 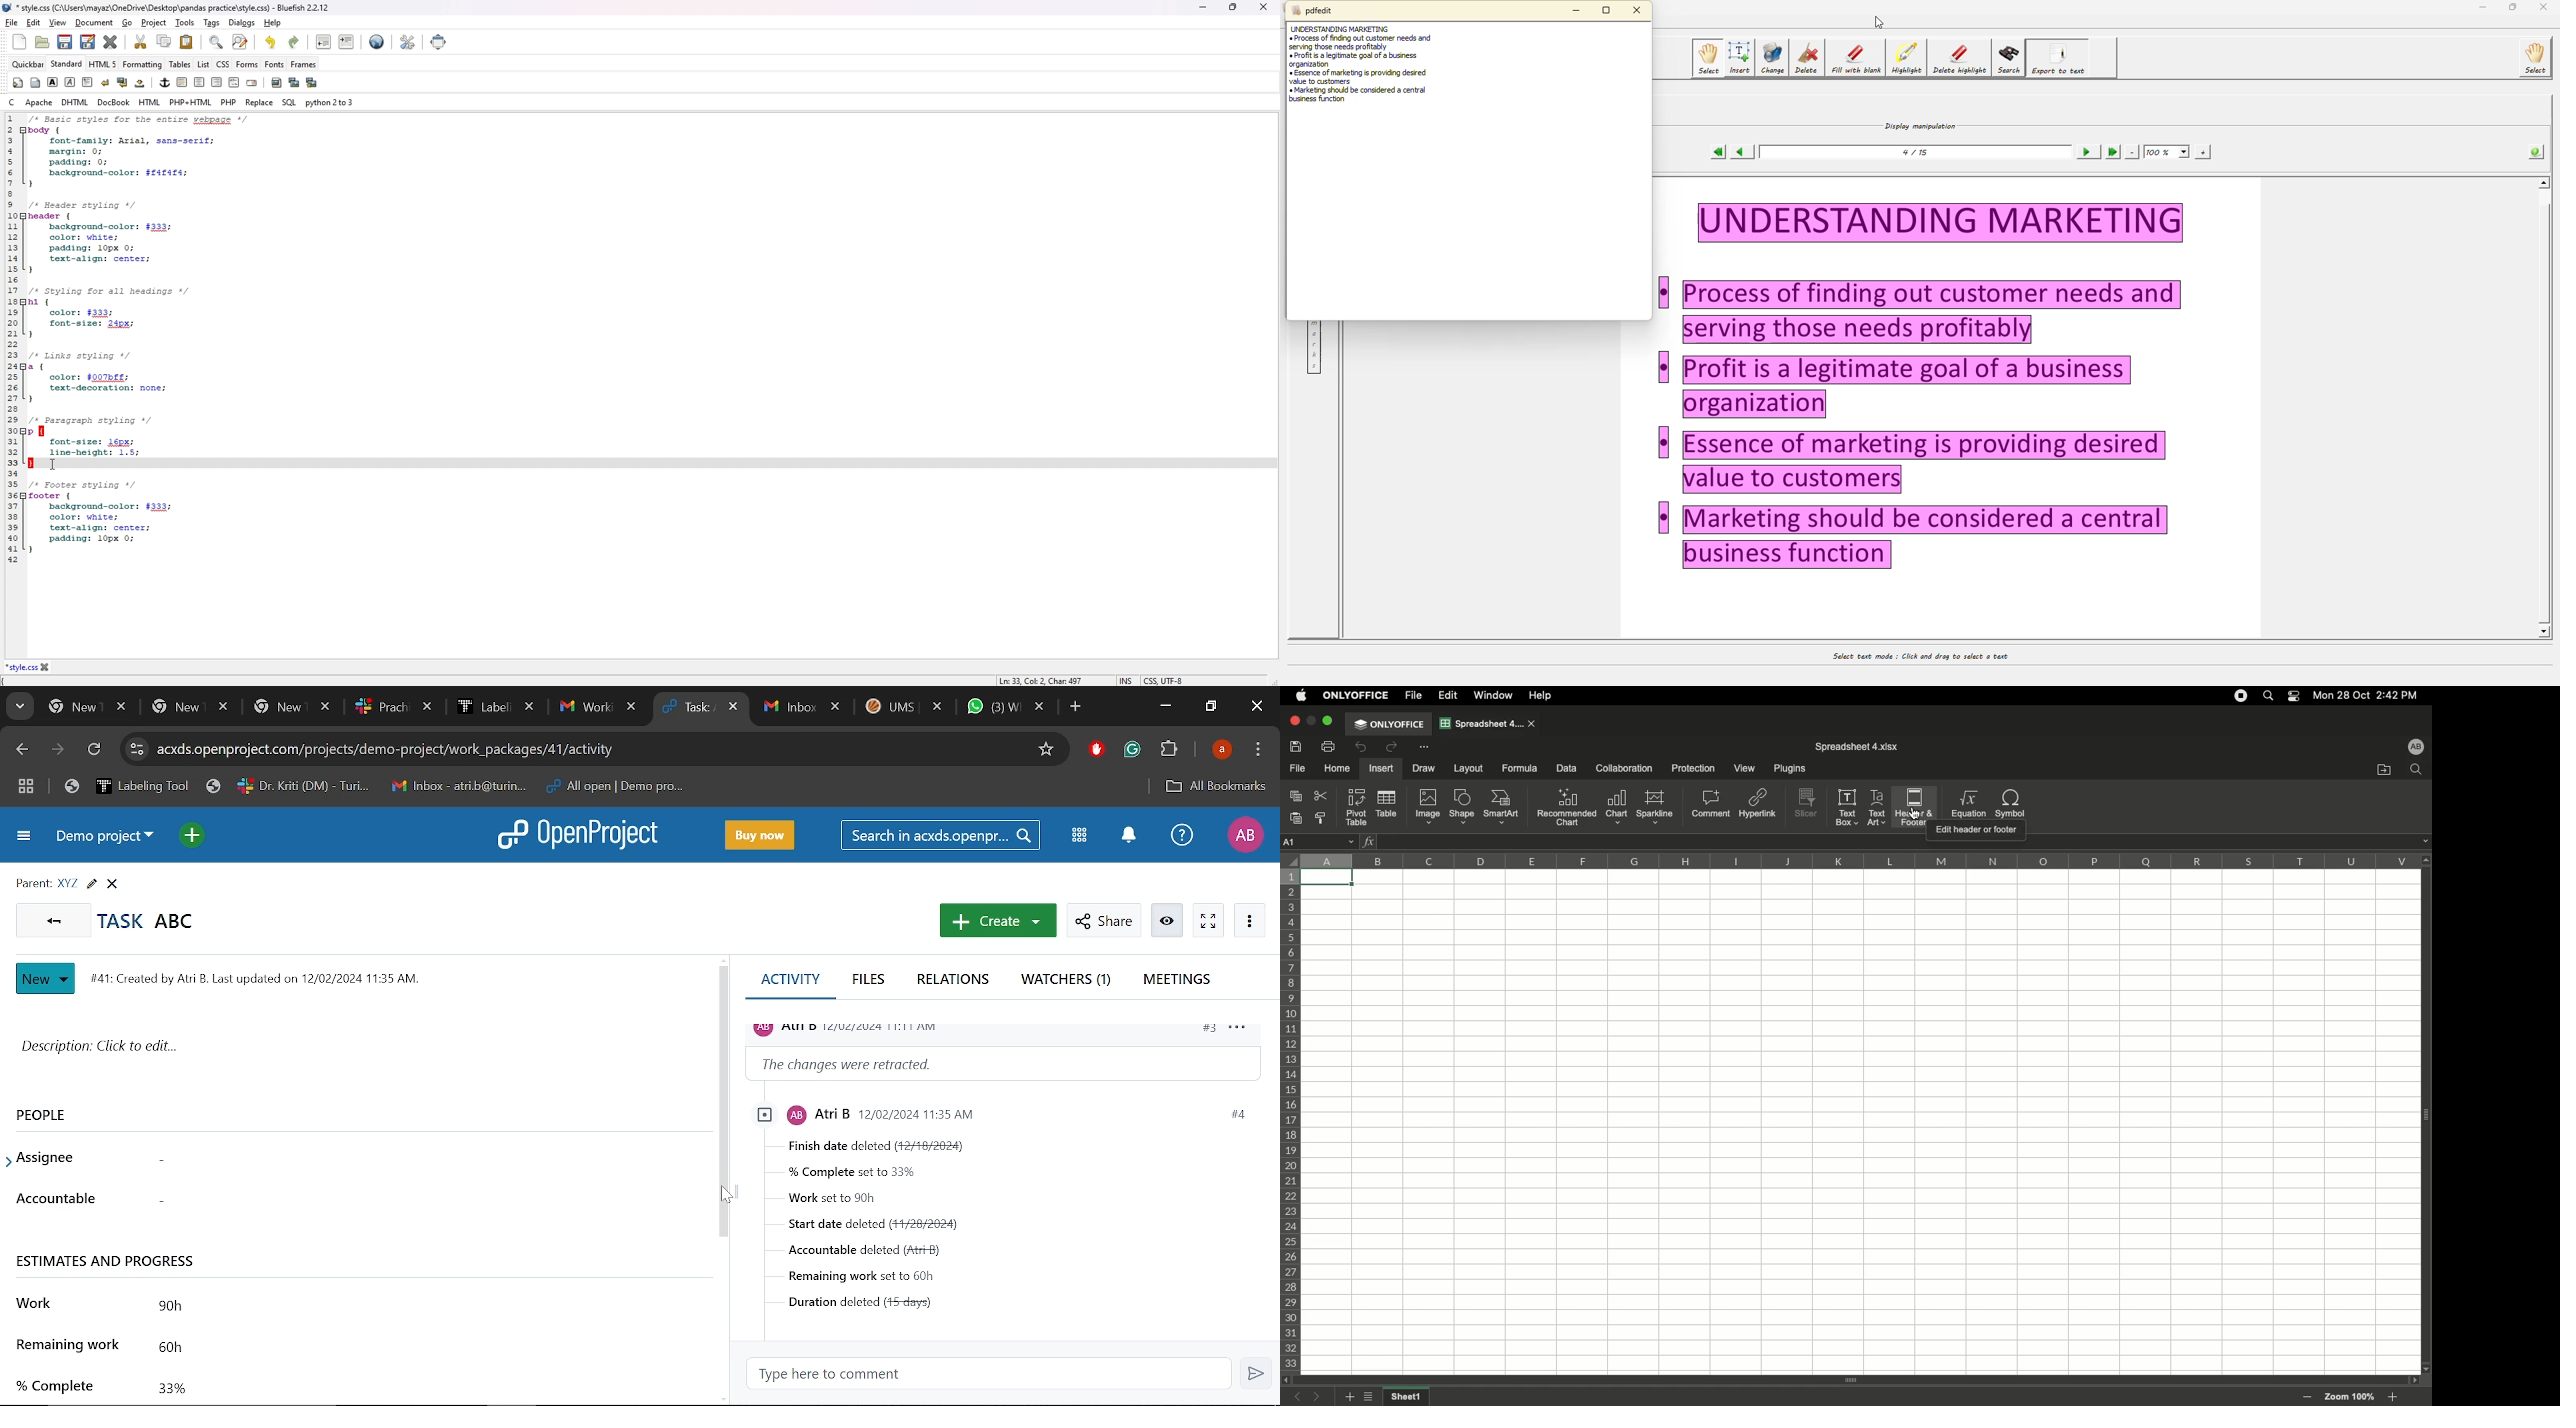 What do you see at coordinates (1566, 807) in the screenshot?
I see `Recommended chart` at bounding box center [1566, 807].